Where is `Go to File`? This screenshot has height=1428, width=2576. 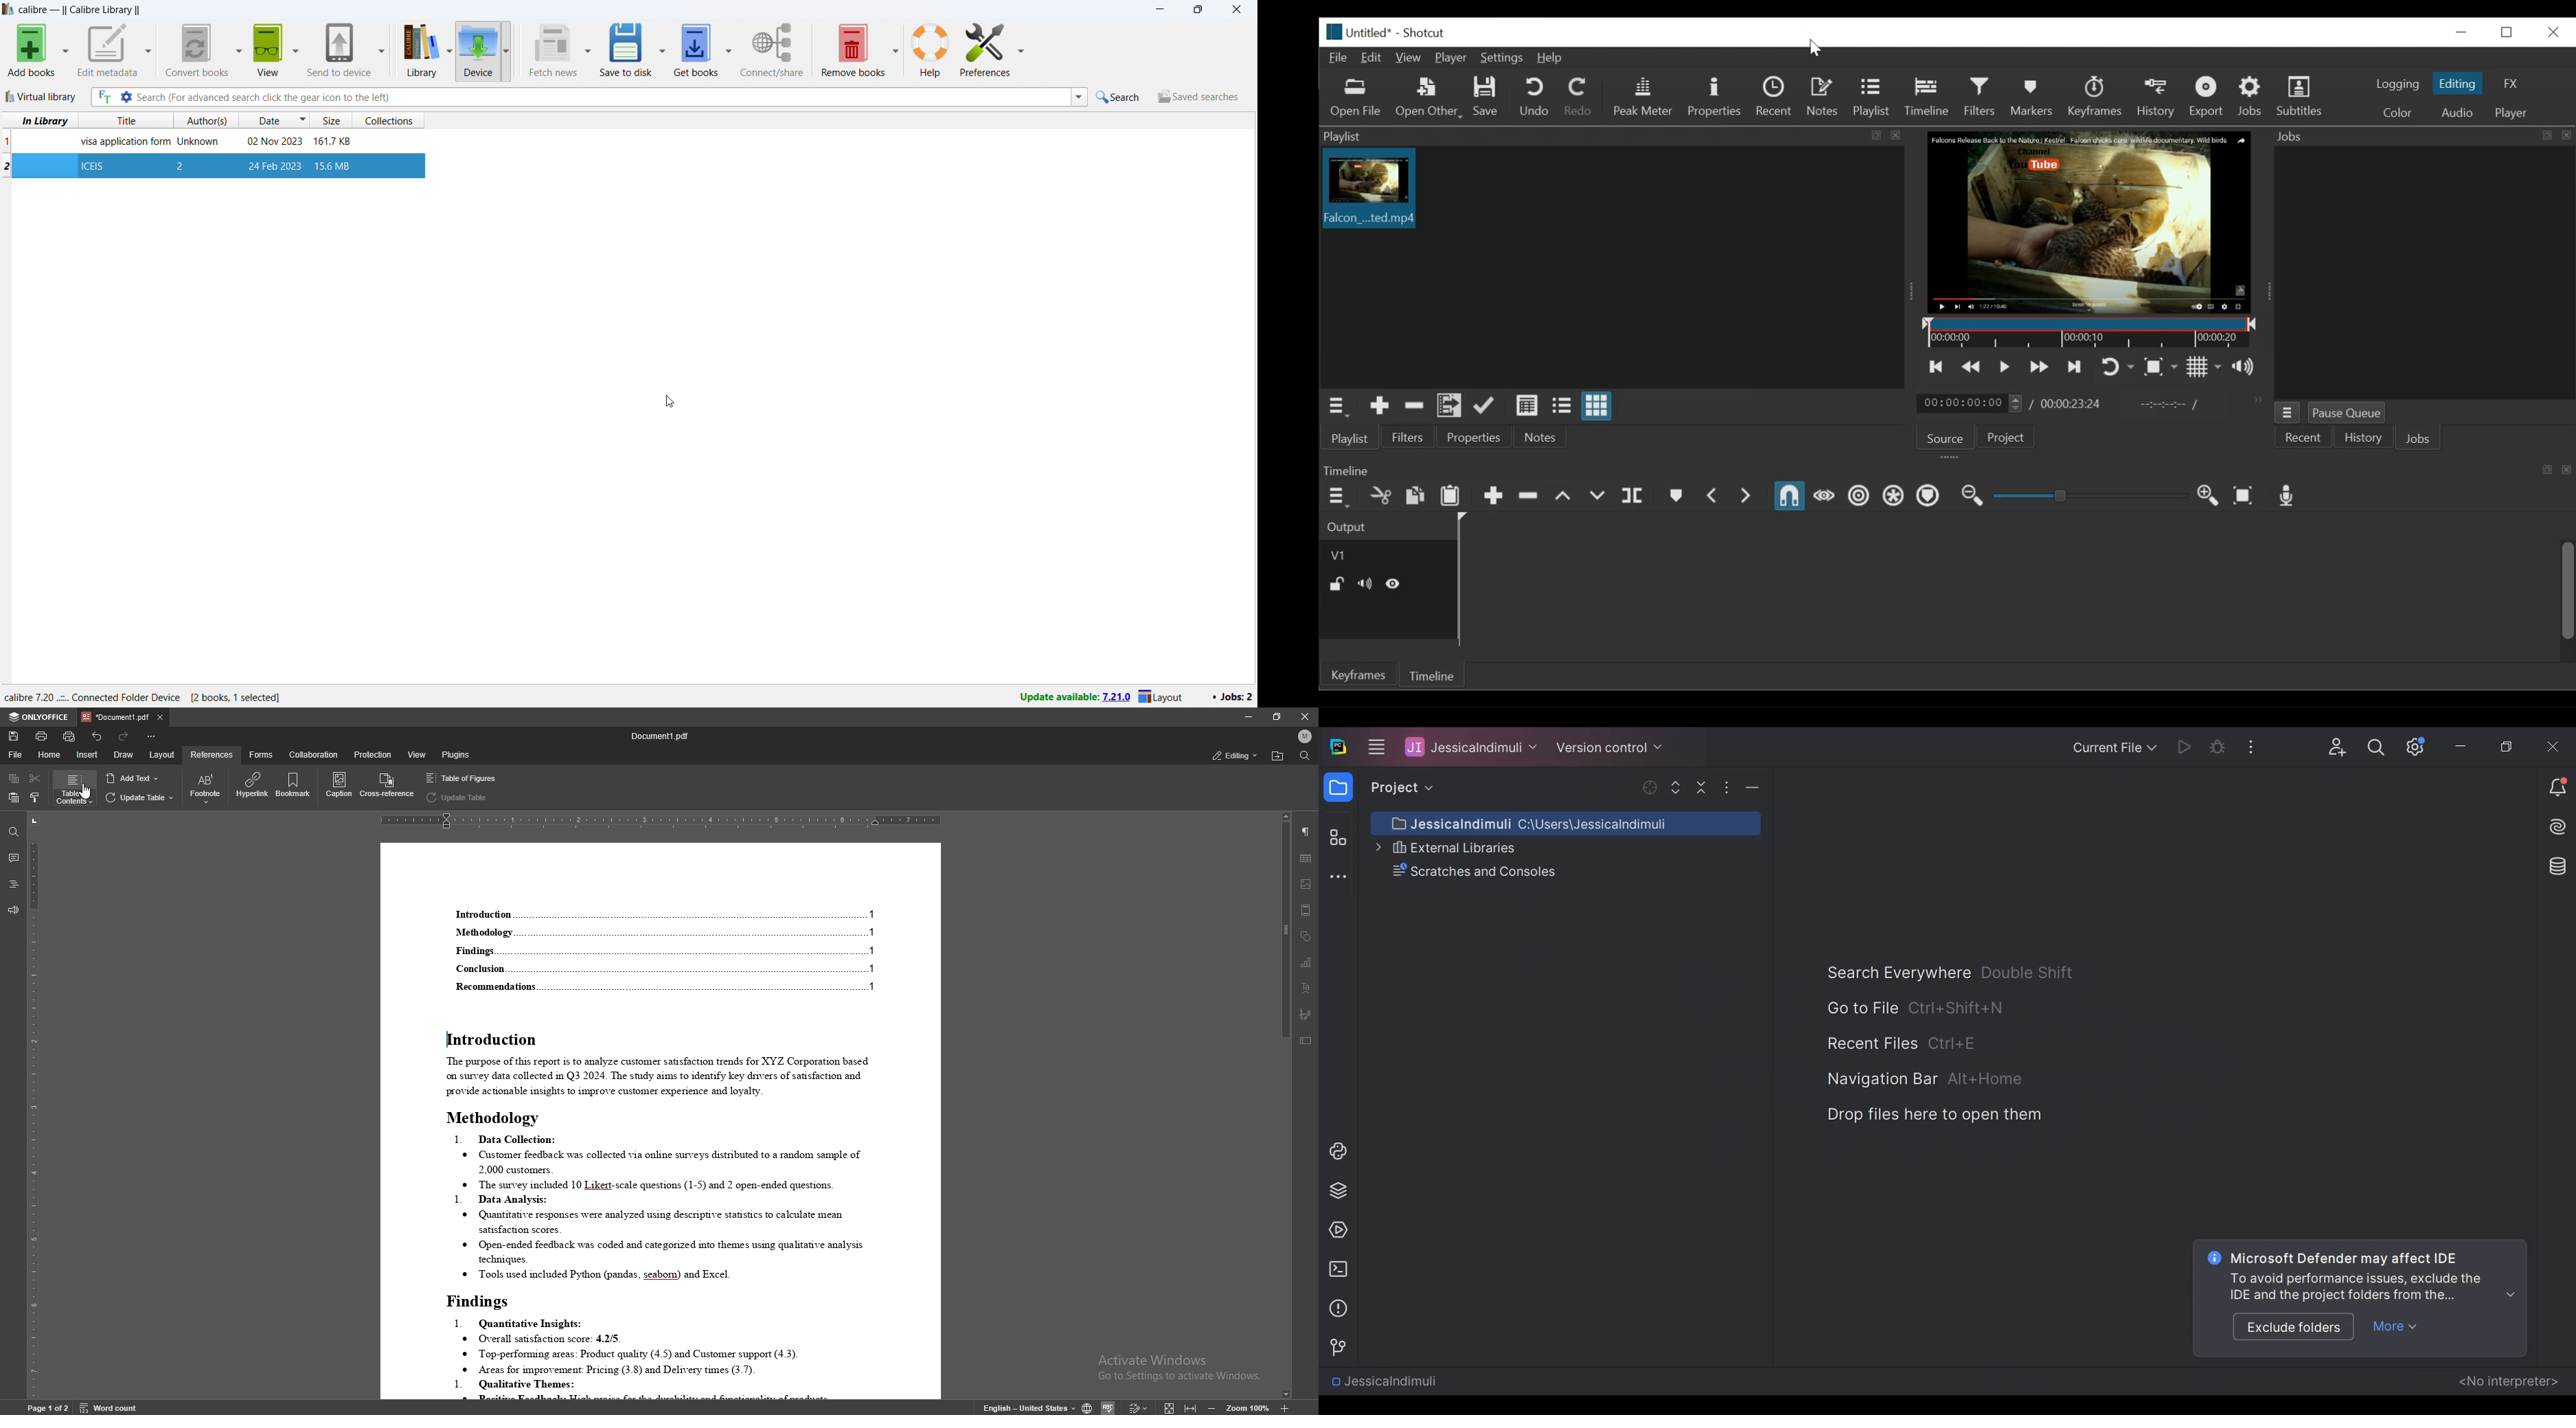
Go to File is located at coordinates (1917, 1007).